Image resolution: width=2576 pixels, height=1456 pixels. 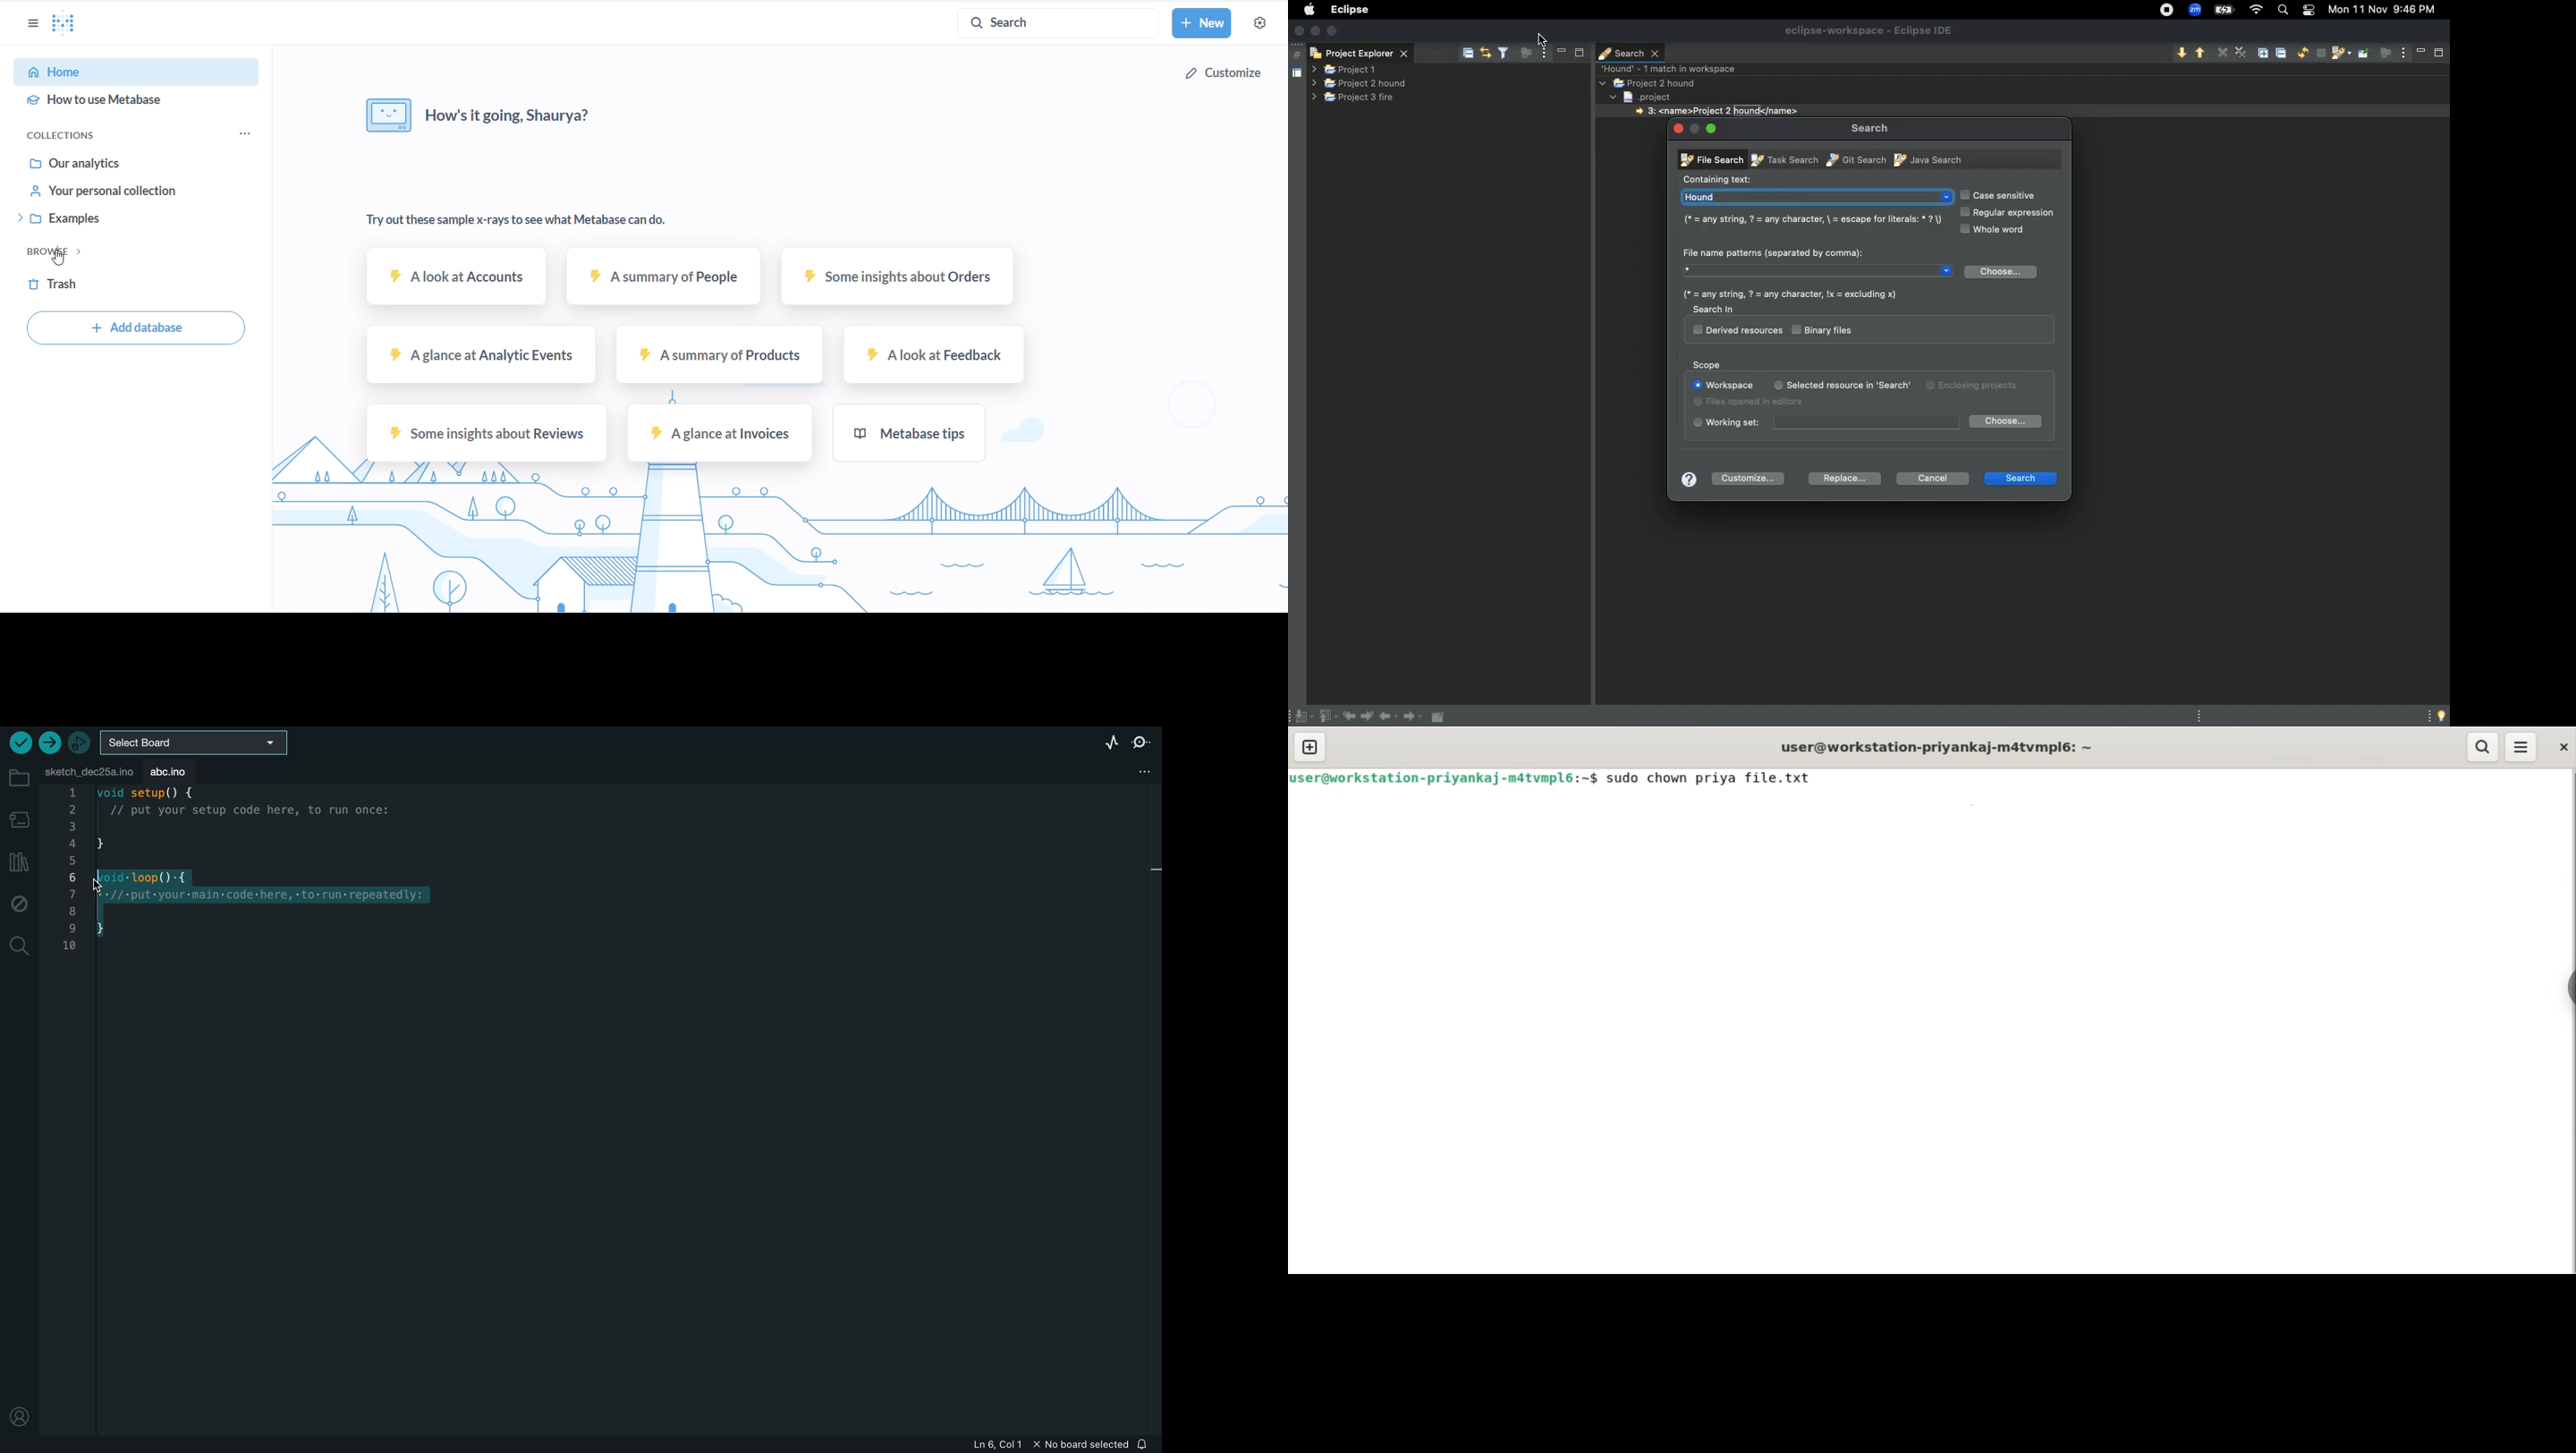 I want to click on search, so click(x=2483, y=747).